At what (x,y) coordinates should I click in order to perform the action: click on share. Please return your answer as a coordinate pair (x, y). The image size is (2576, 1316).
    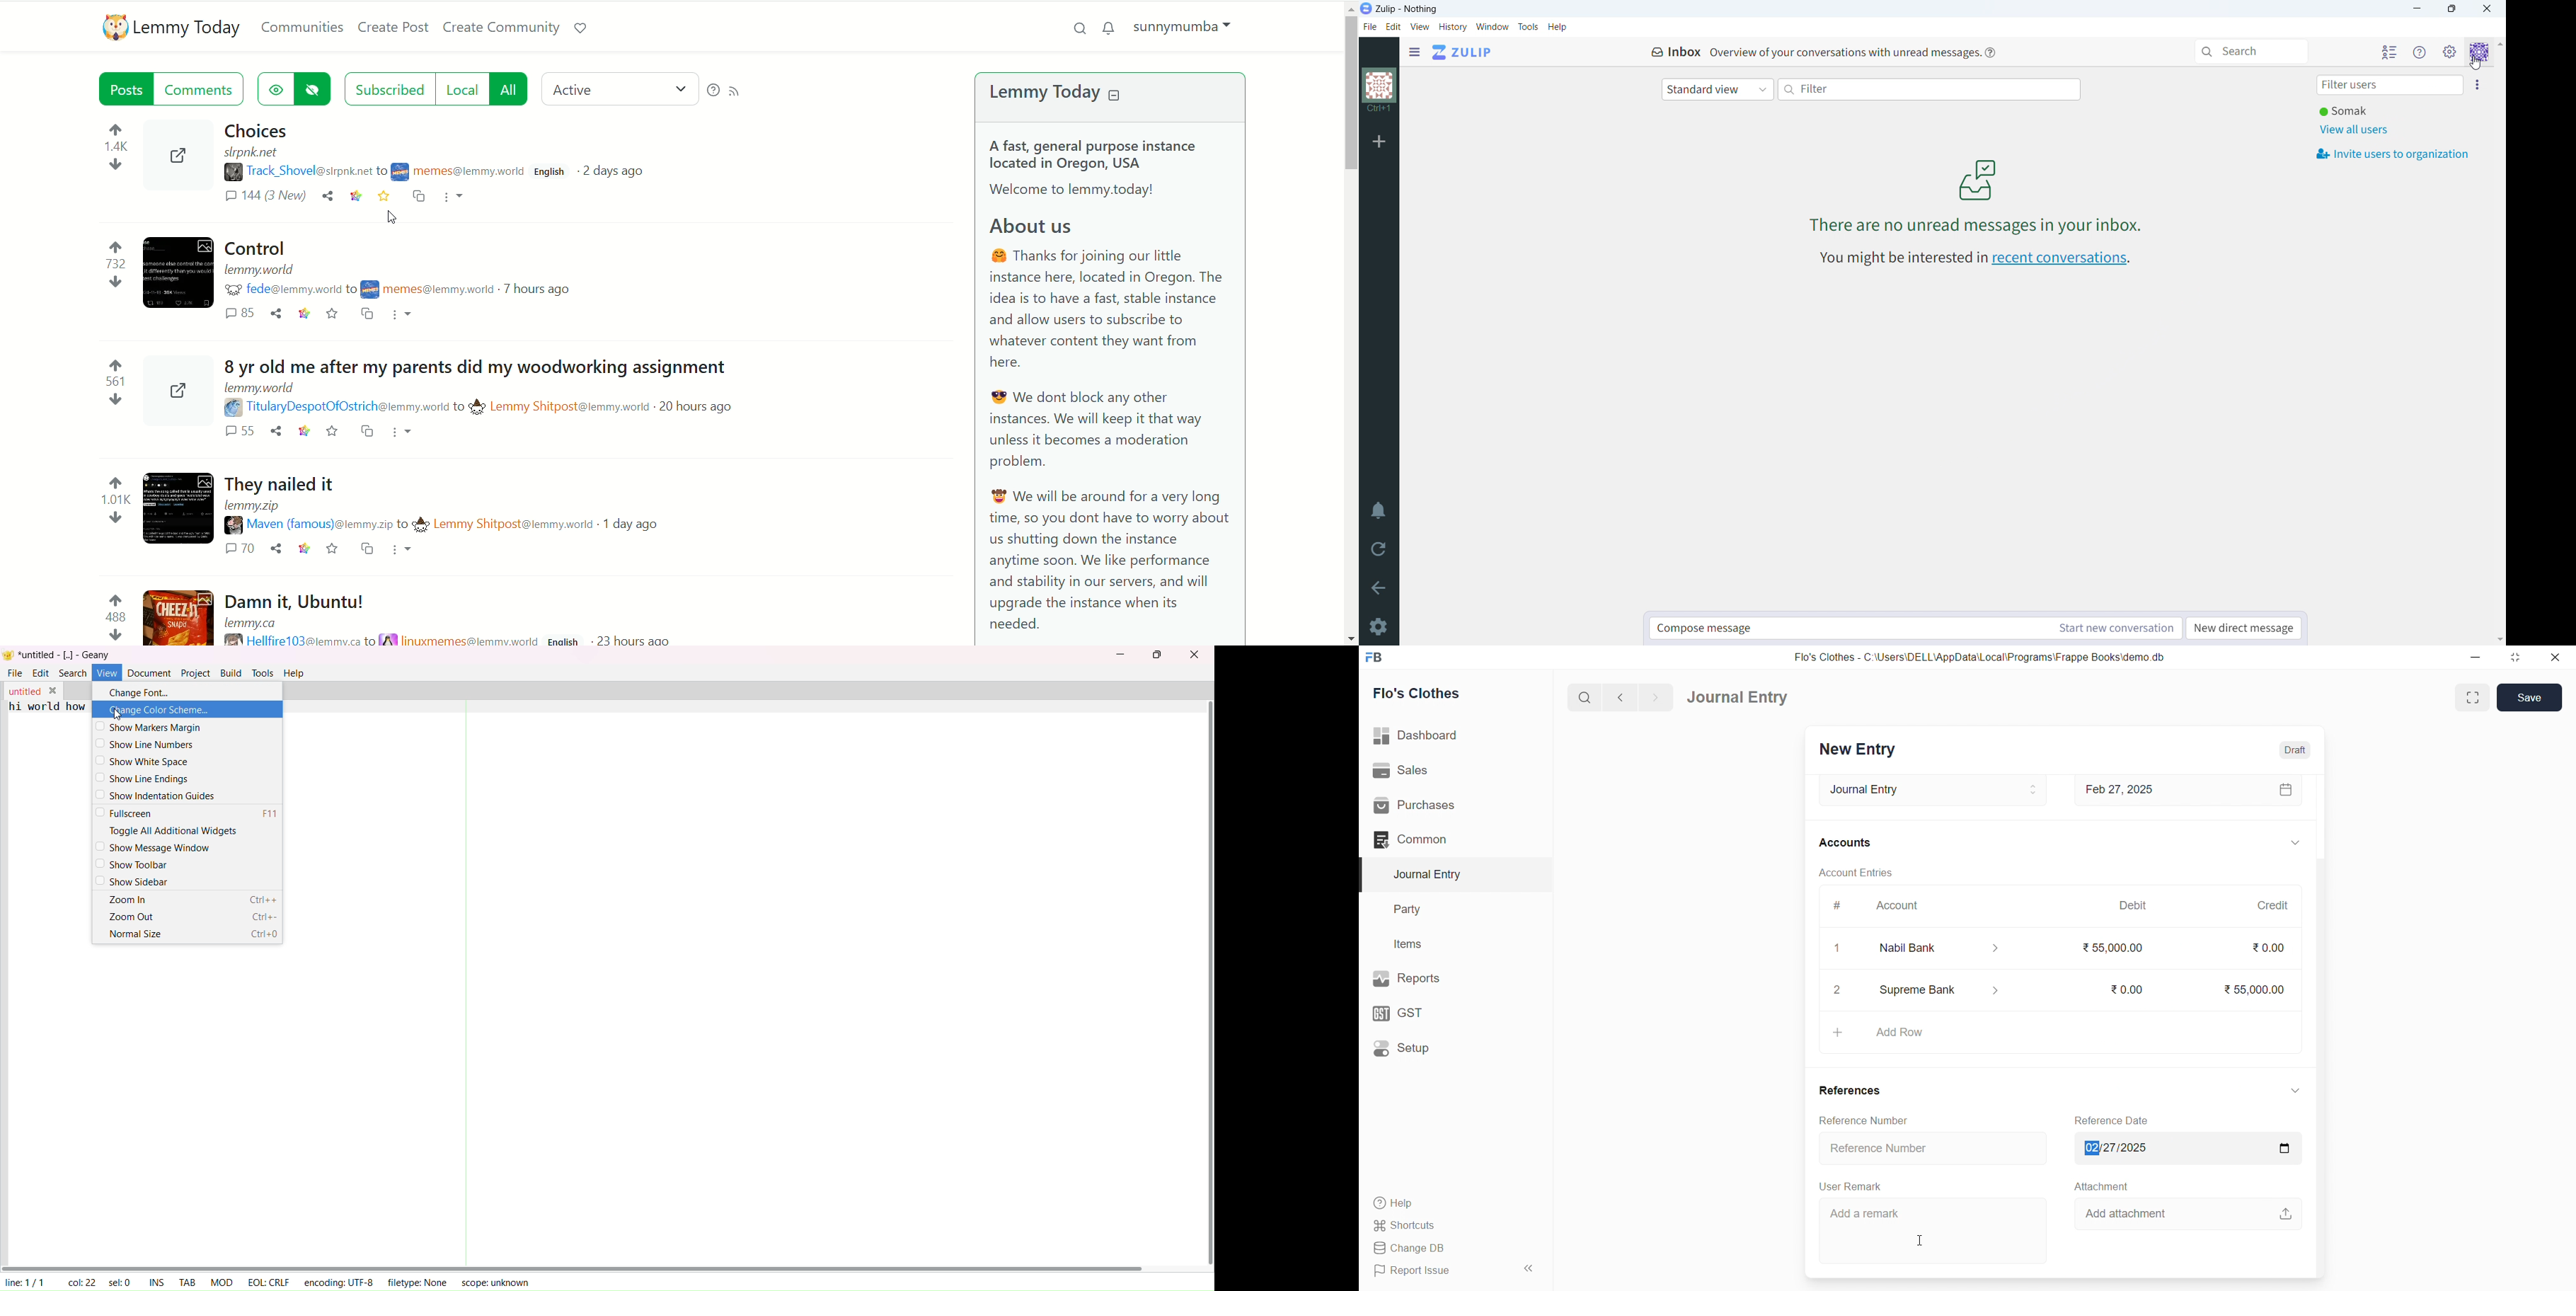
    Looking at the image, I should click on (275, 432).